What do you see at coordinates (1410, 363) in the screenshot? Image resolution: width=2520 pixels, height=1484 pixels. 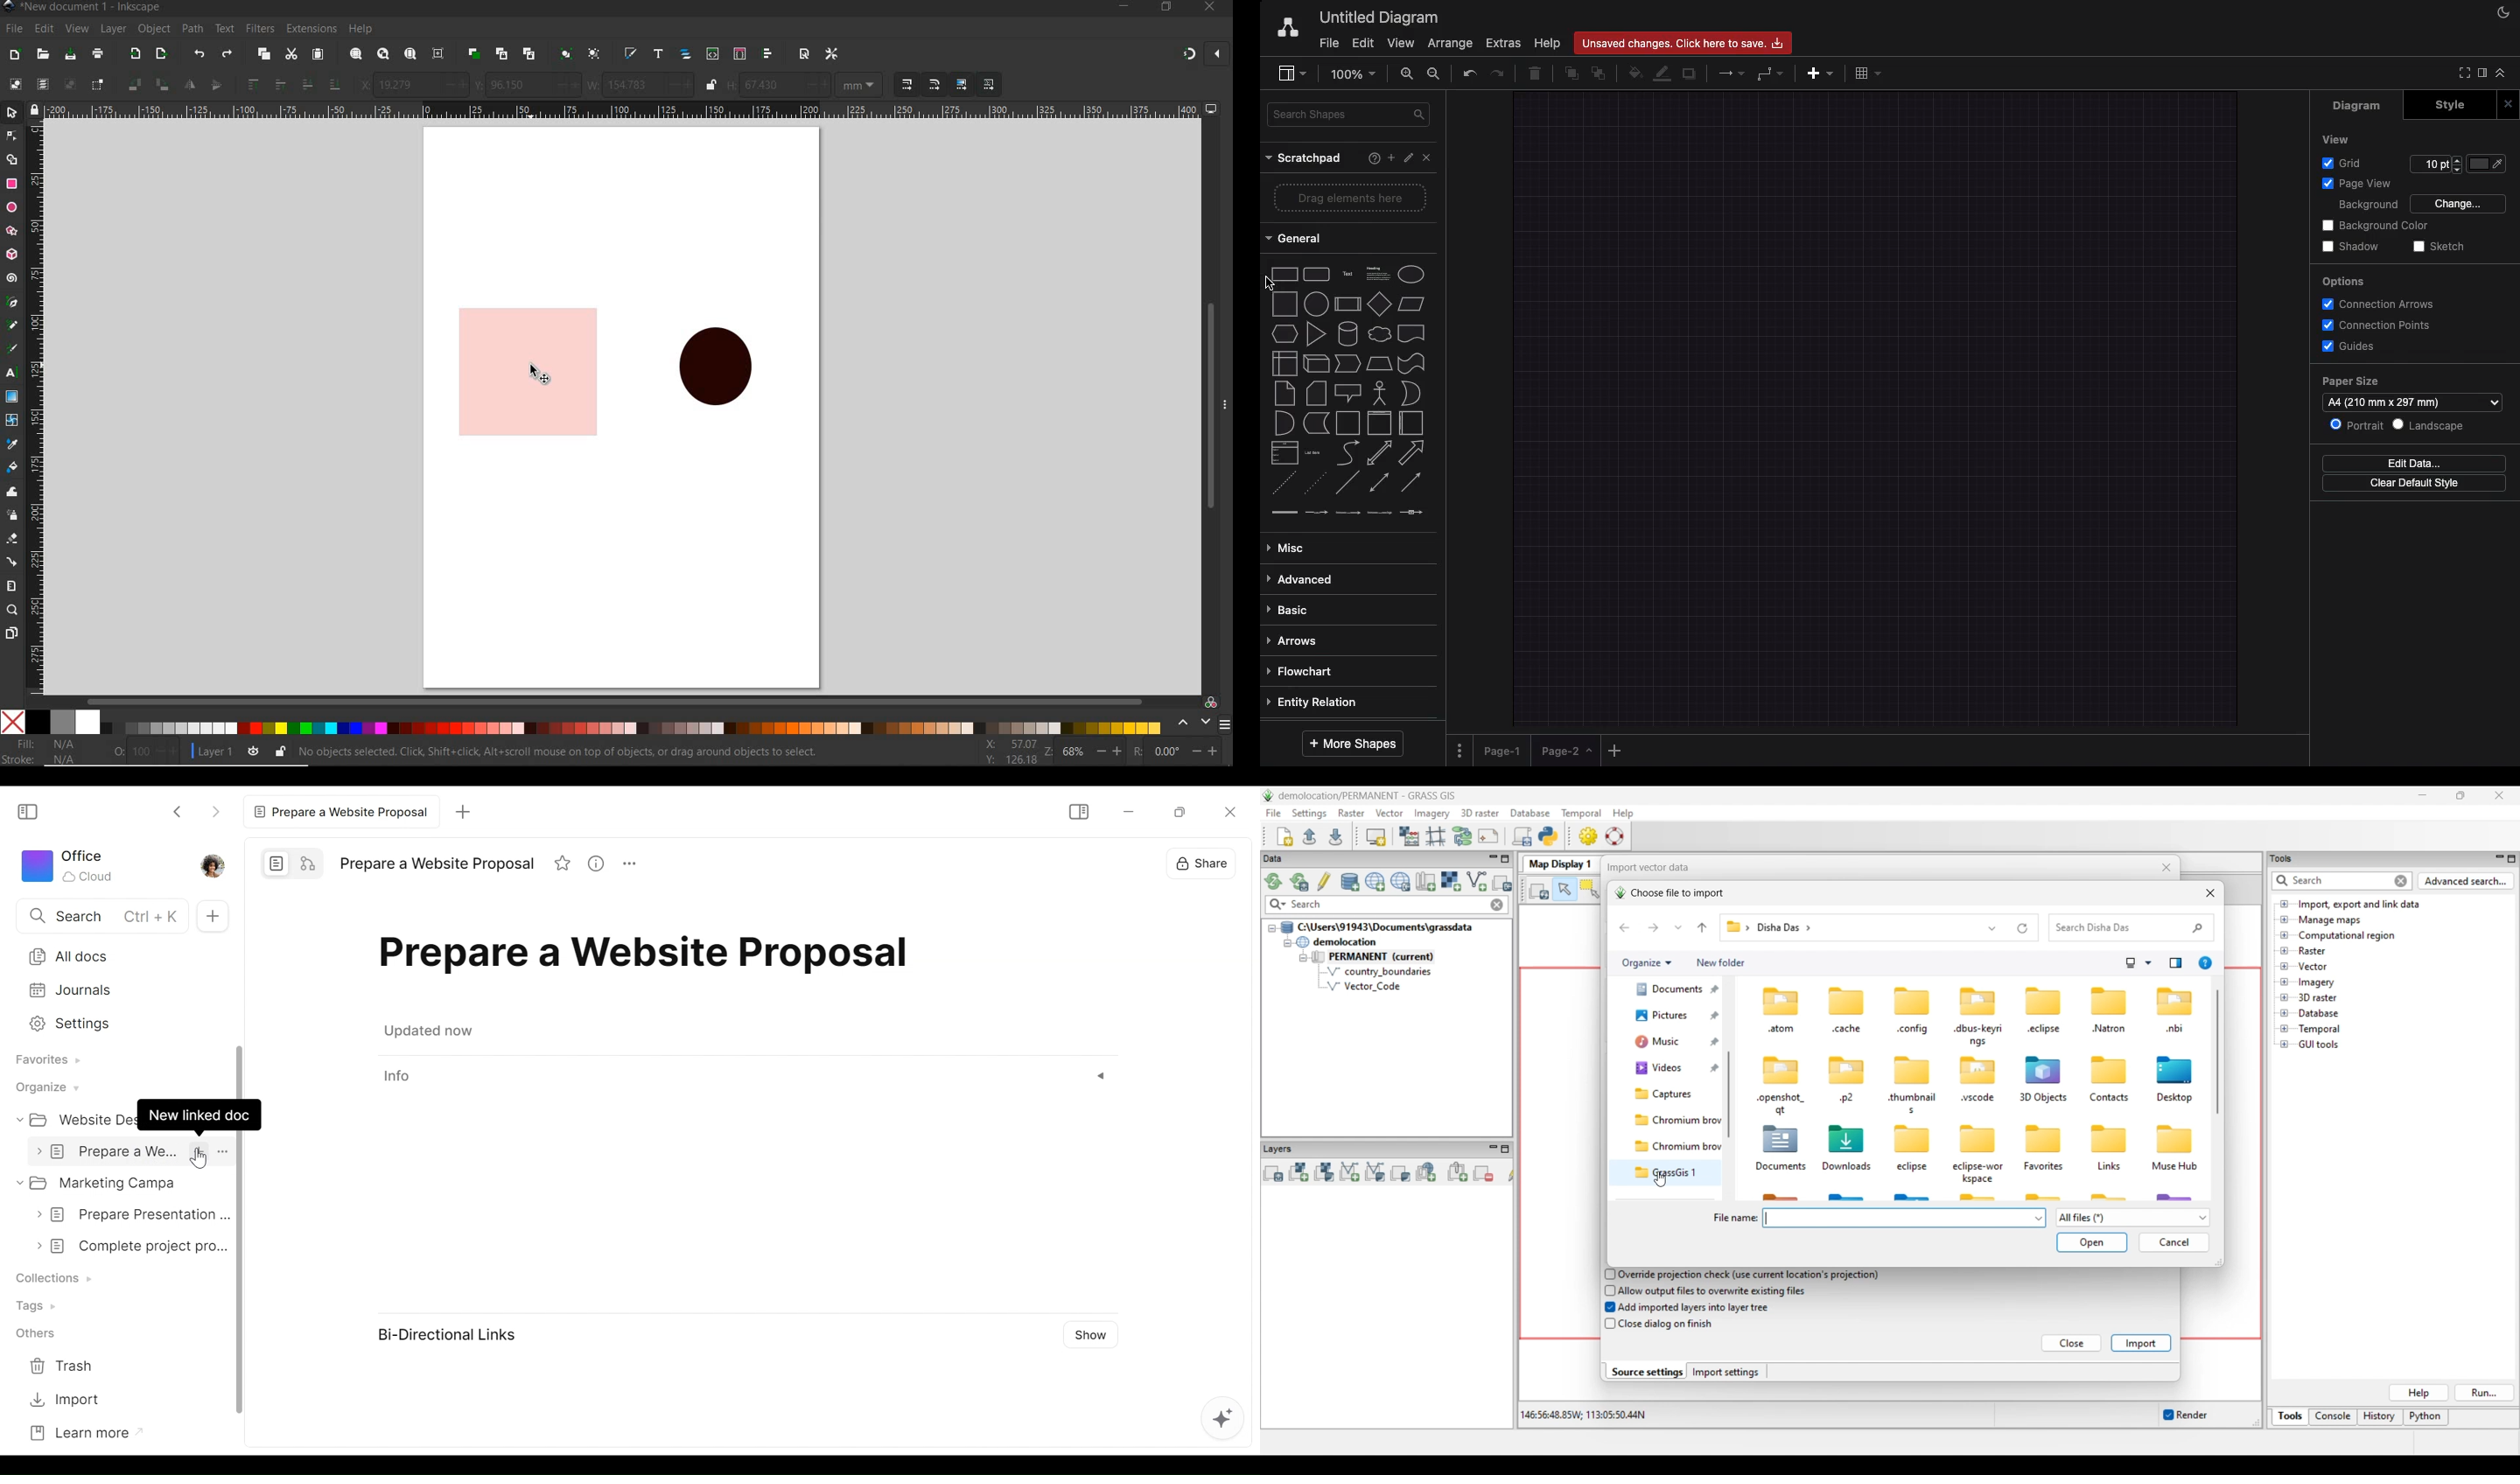 I see `tape` at bounding box center [1410, 363].